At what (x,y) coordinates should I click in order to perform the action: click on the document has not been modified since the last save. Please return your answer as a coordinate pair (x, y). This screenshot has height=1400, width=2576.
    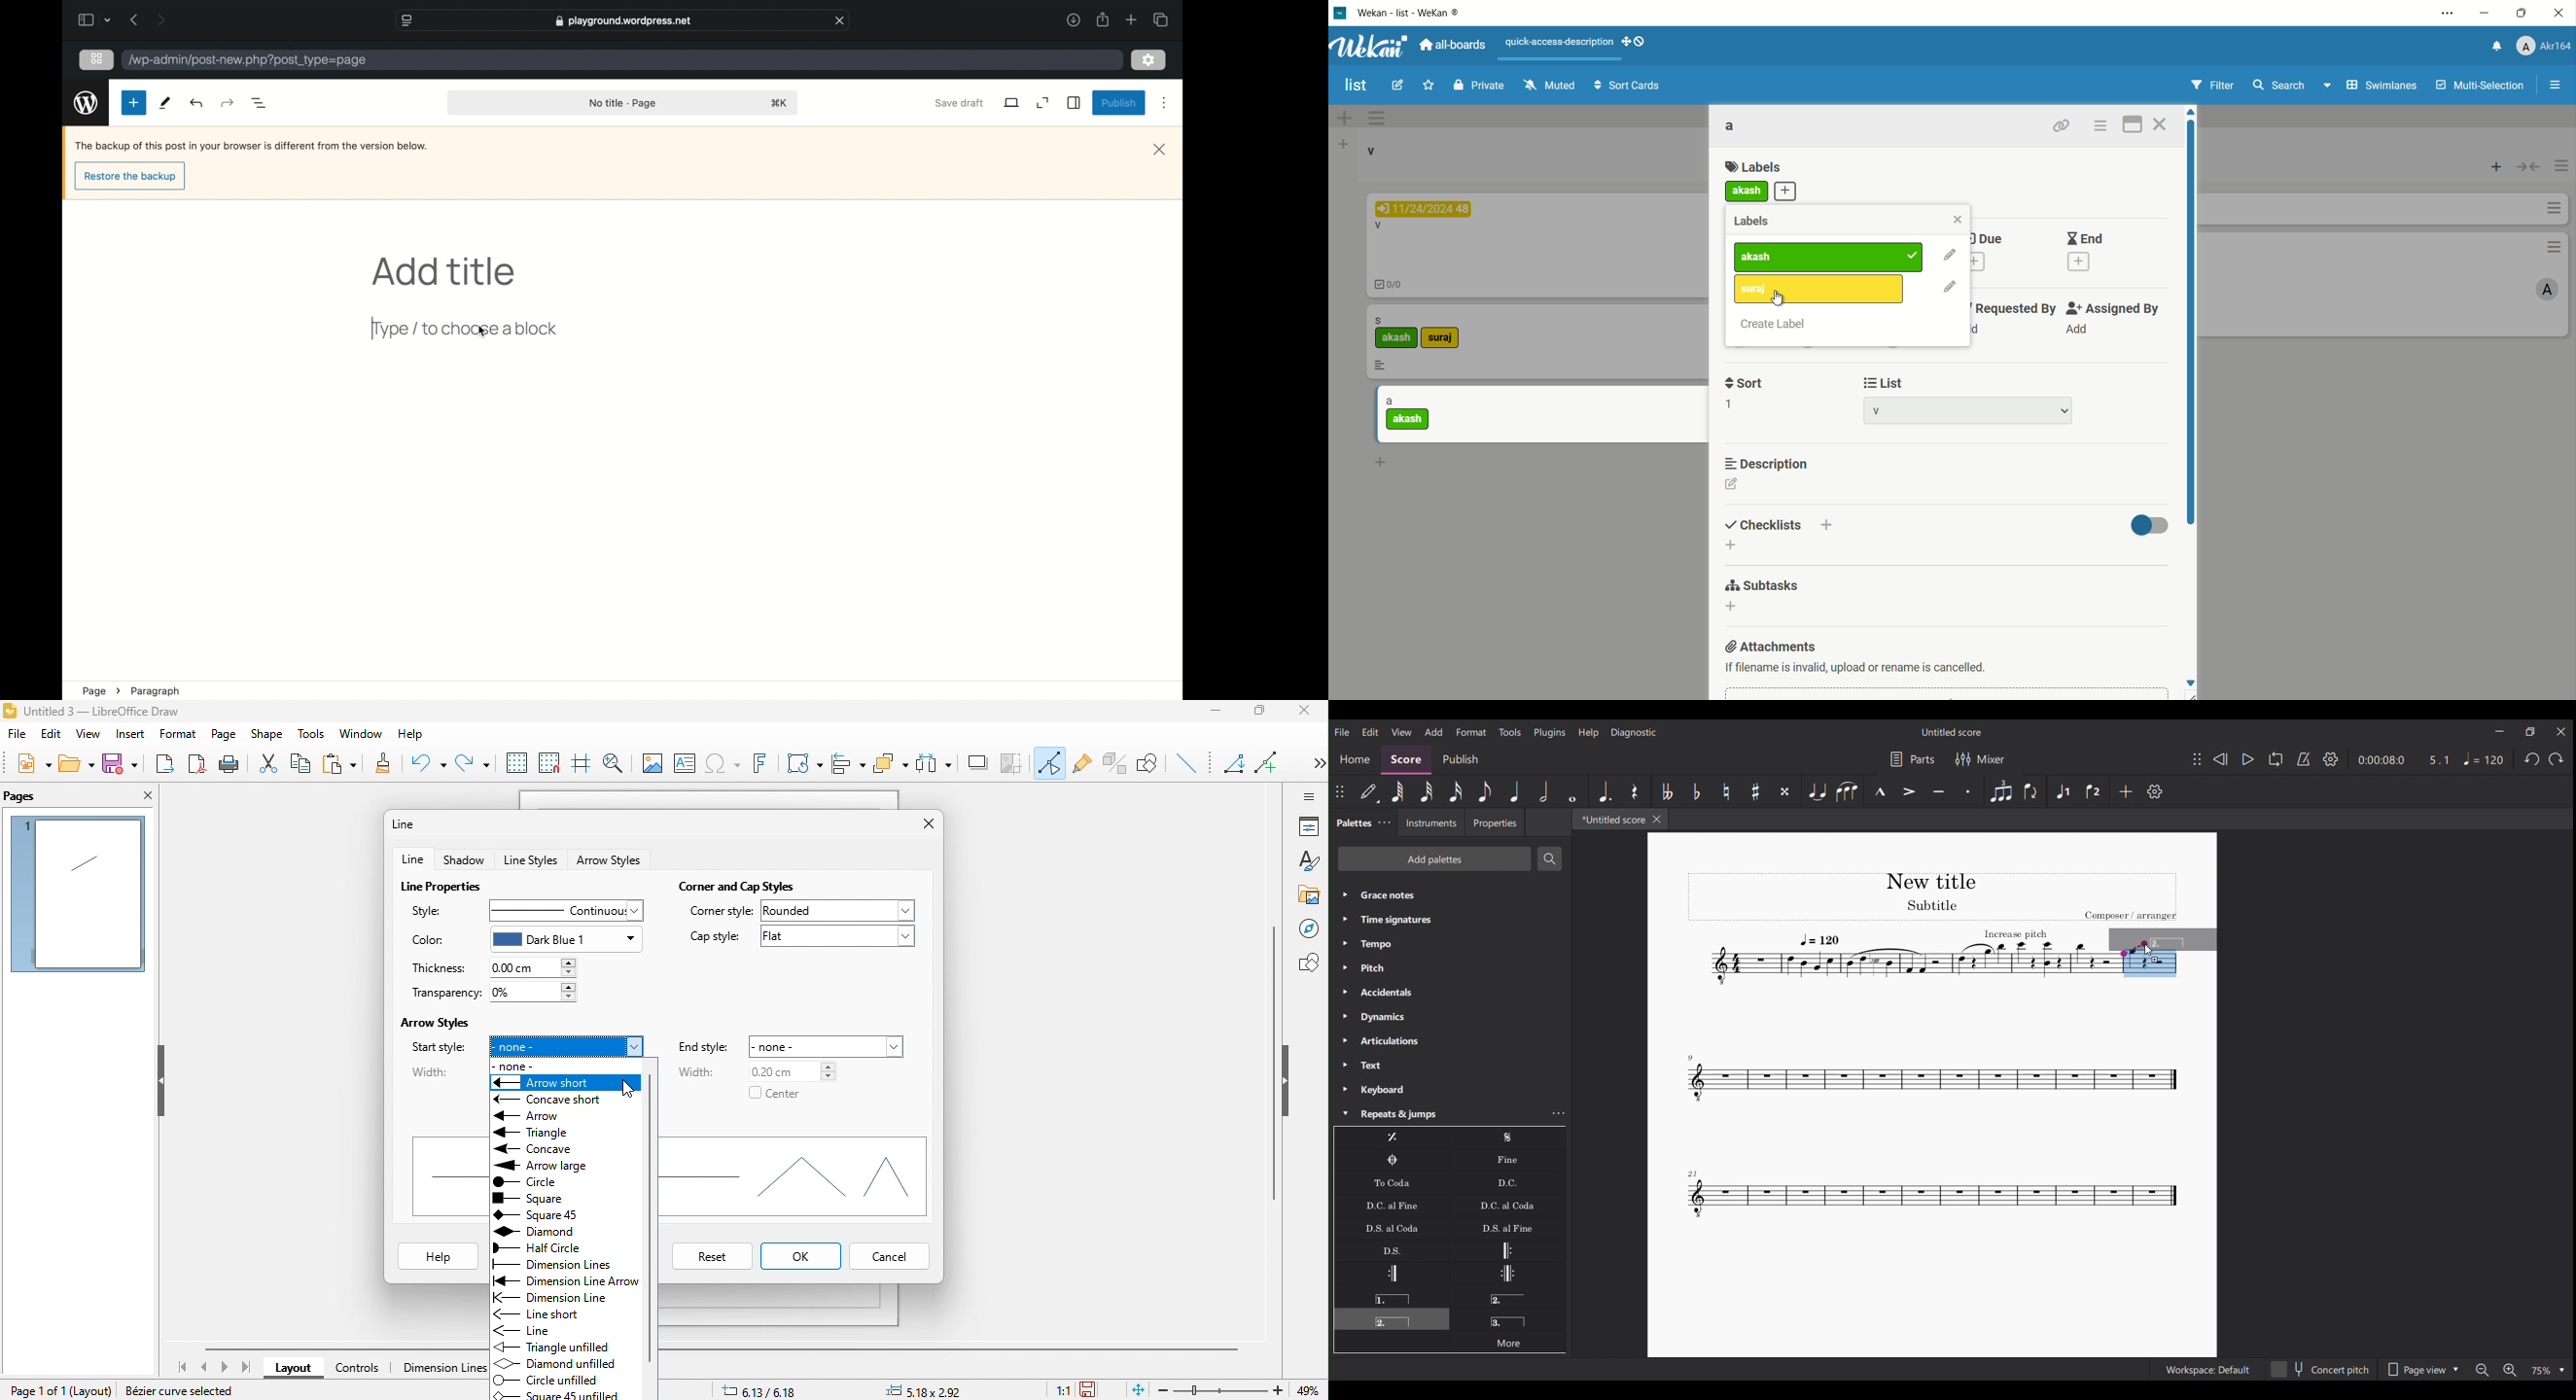
    Looking at the image, I should click on (1096, 1389).